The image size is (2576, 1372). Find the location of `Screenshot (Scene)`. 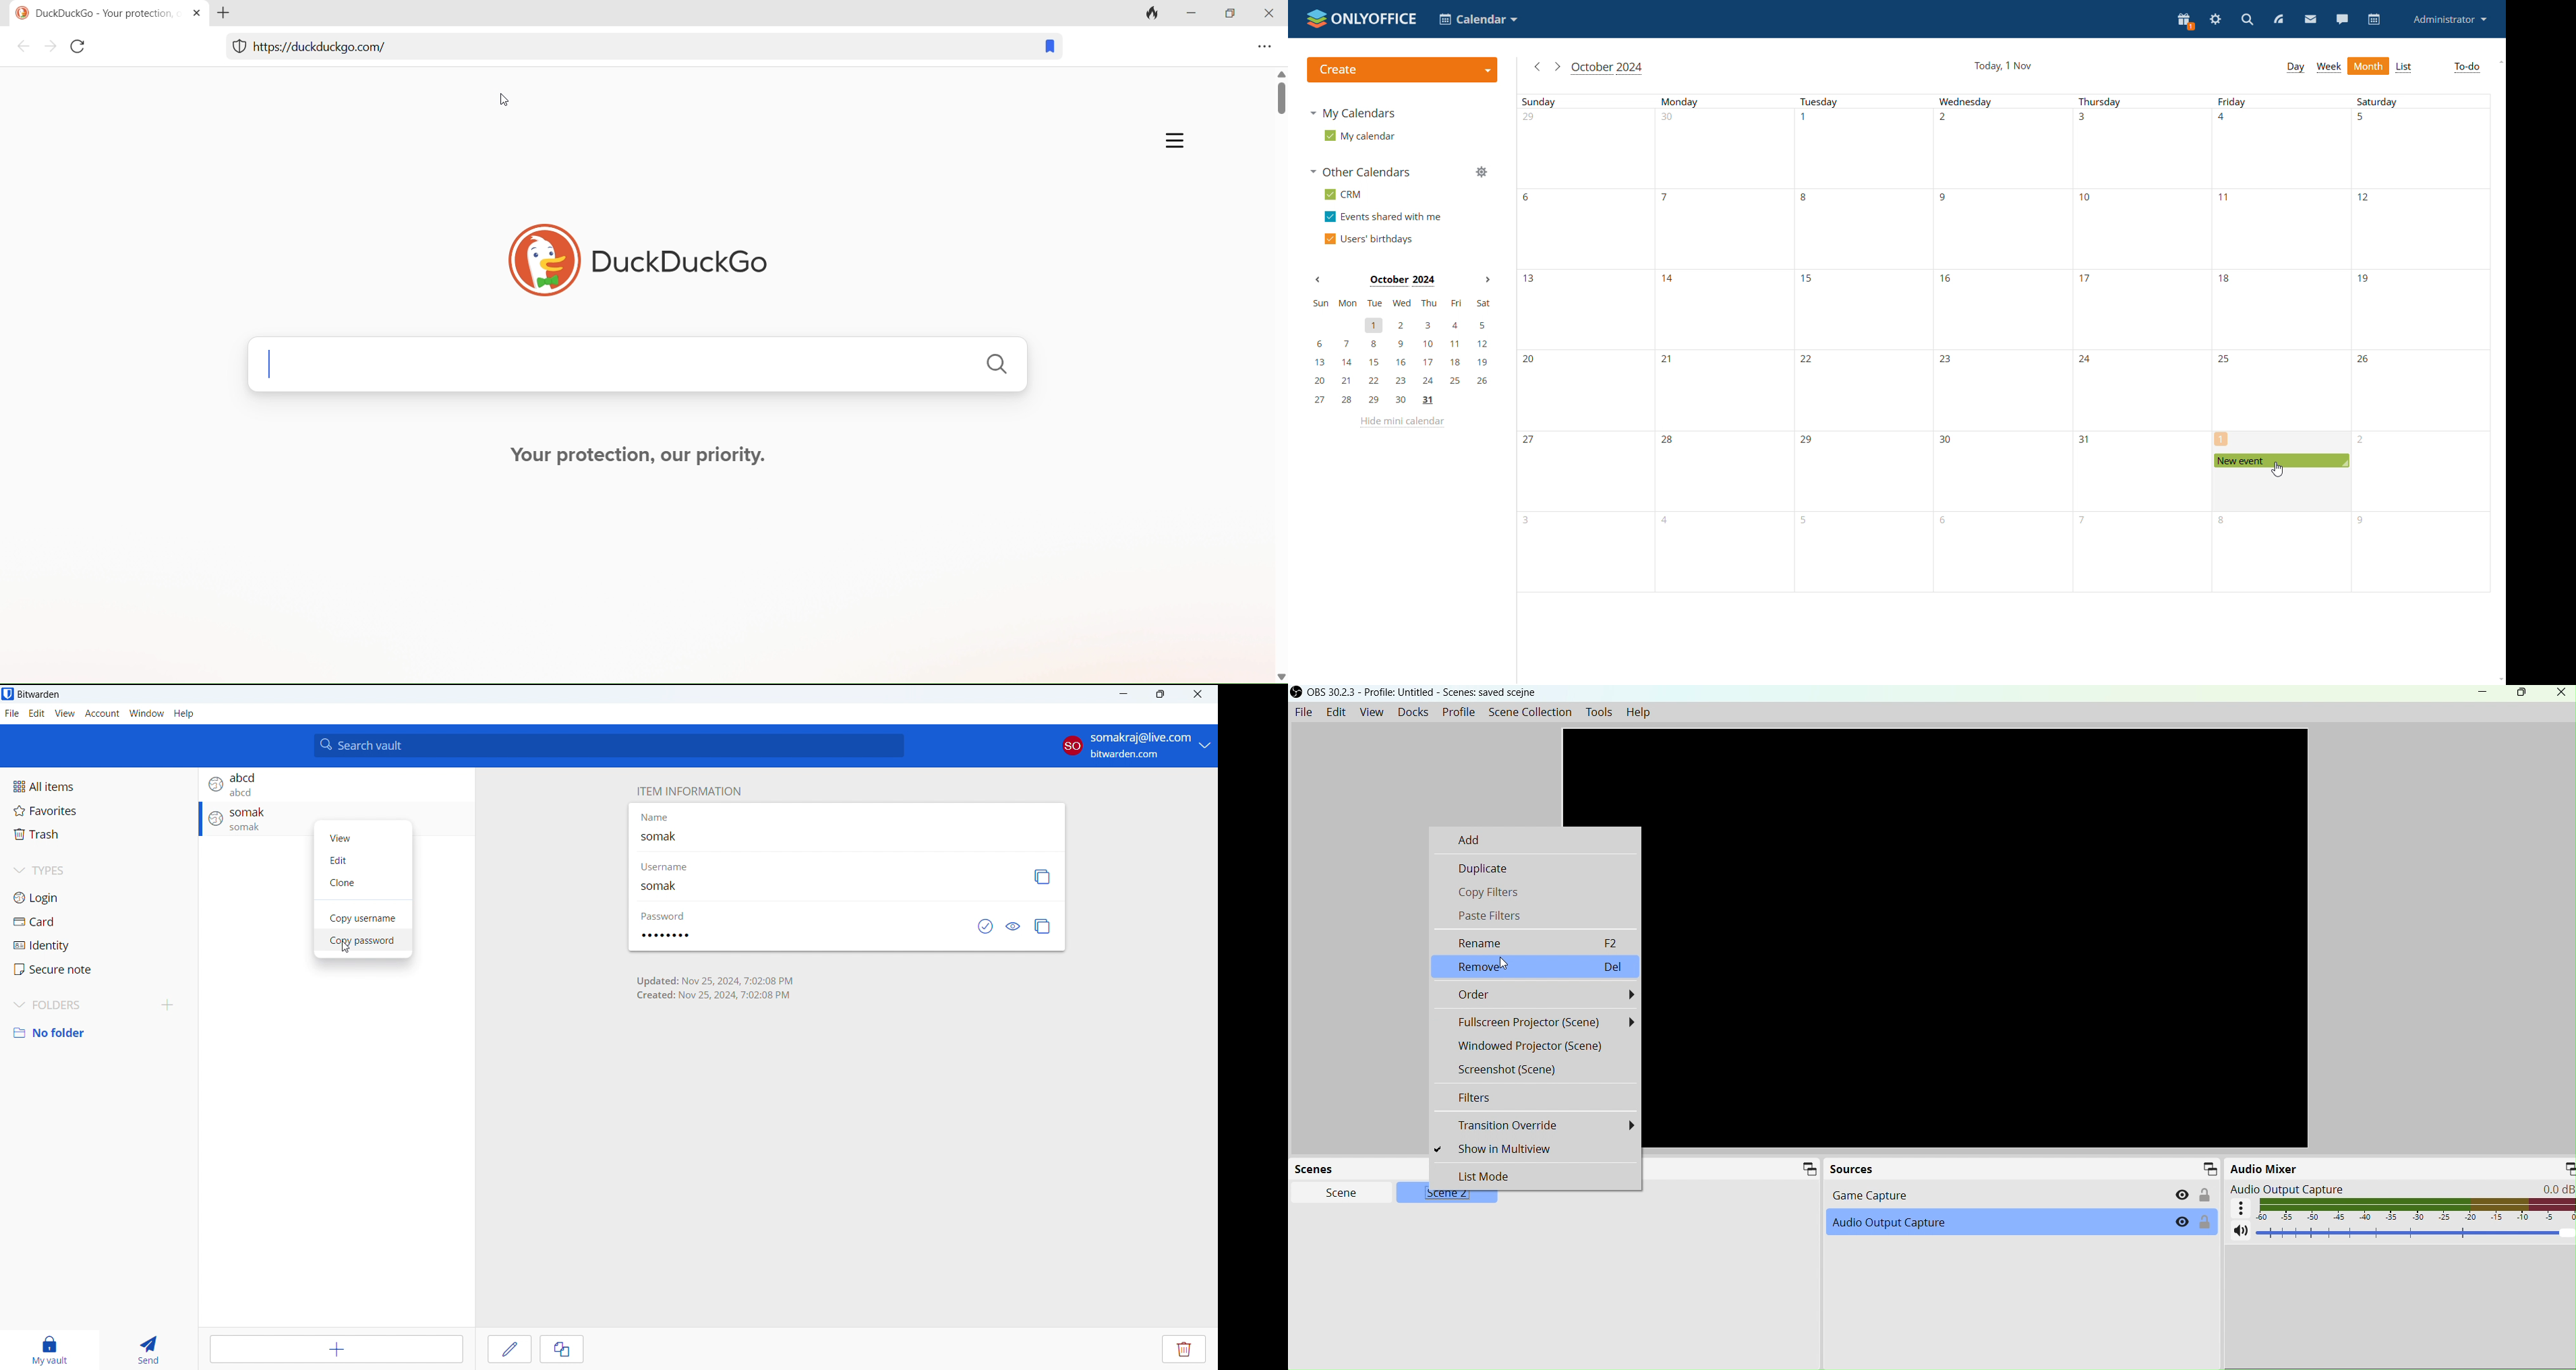

Screenshot (Scene) is located at coordinates (1535, 1069).